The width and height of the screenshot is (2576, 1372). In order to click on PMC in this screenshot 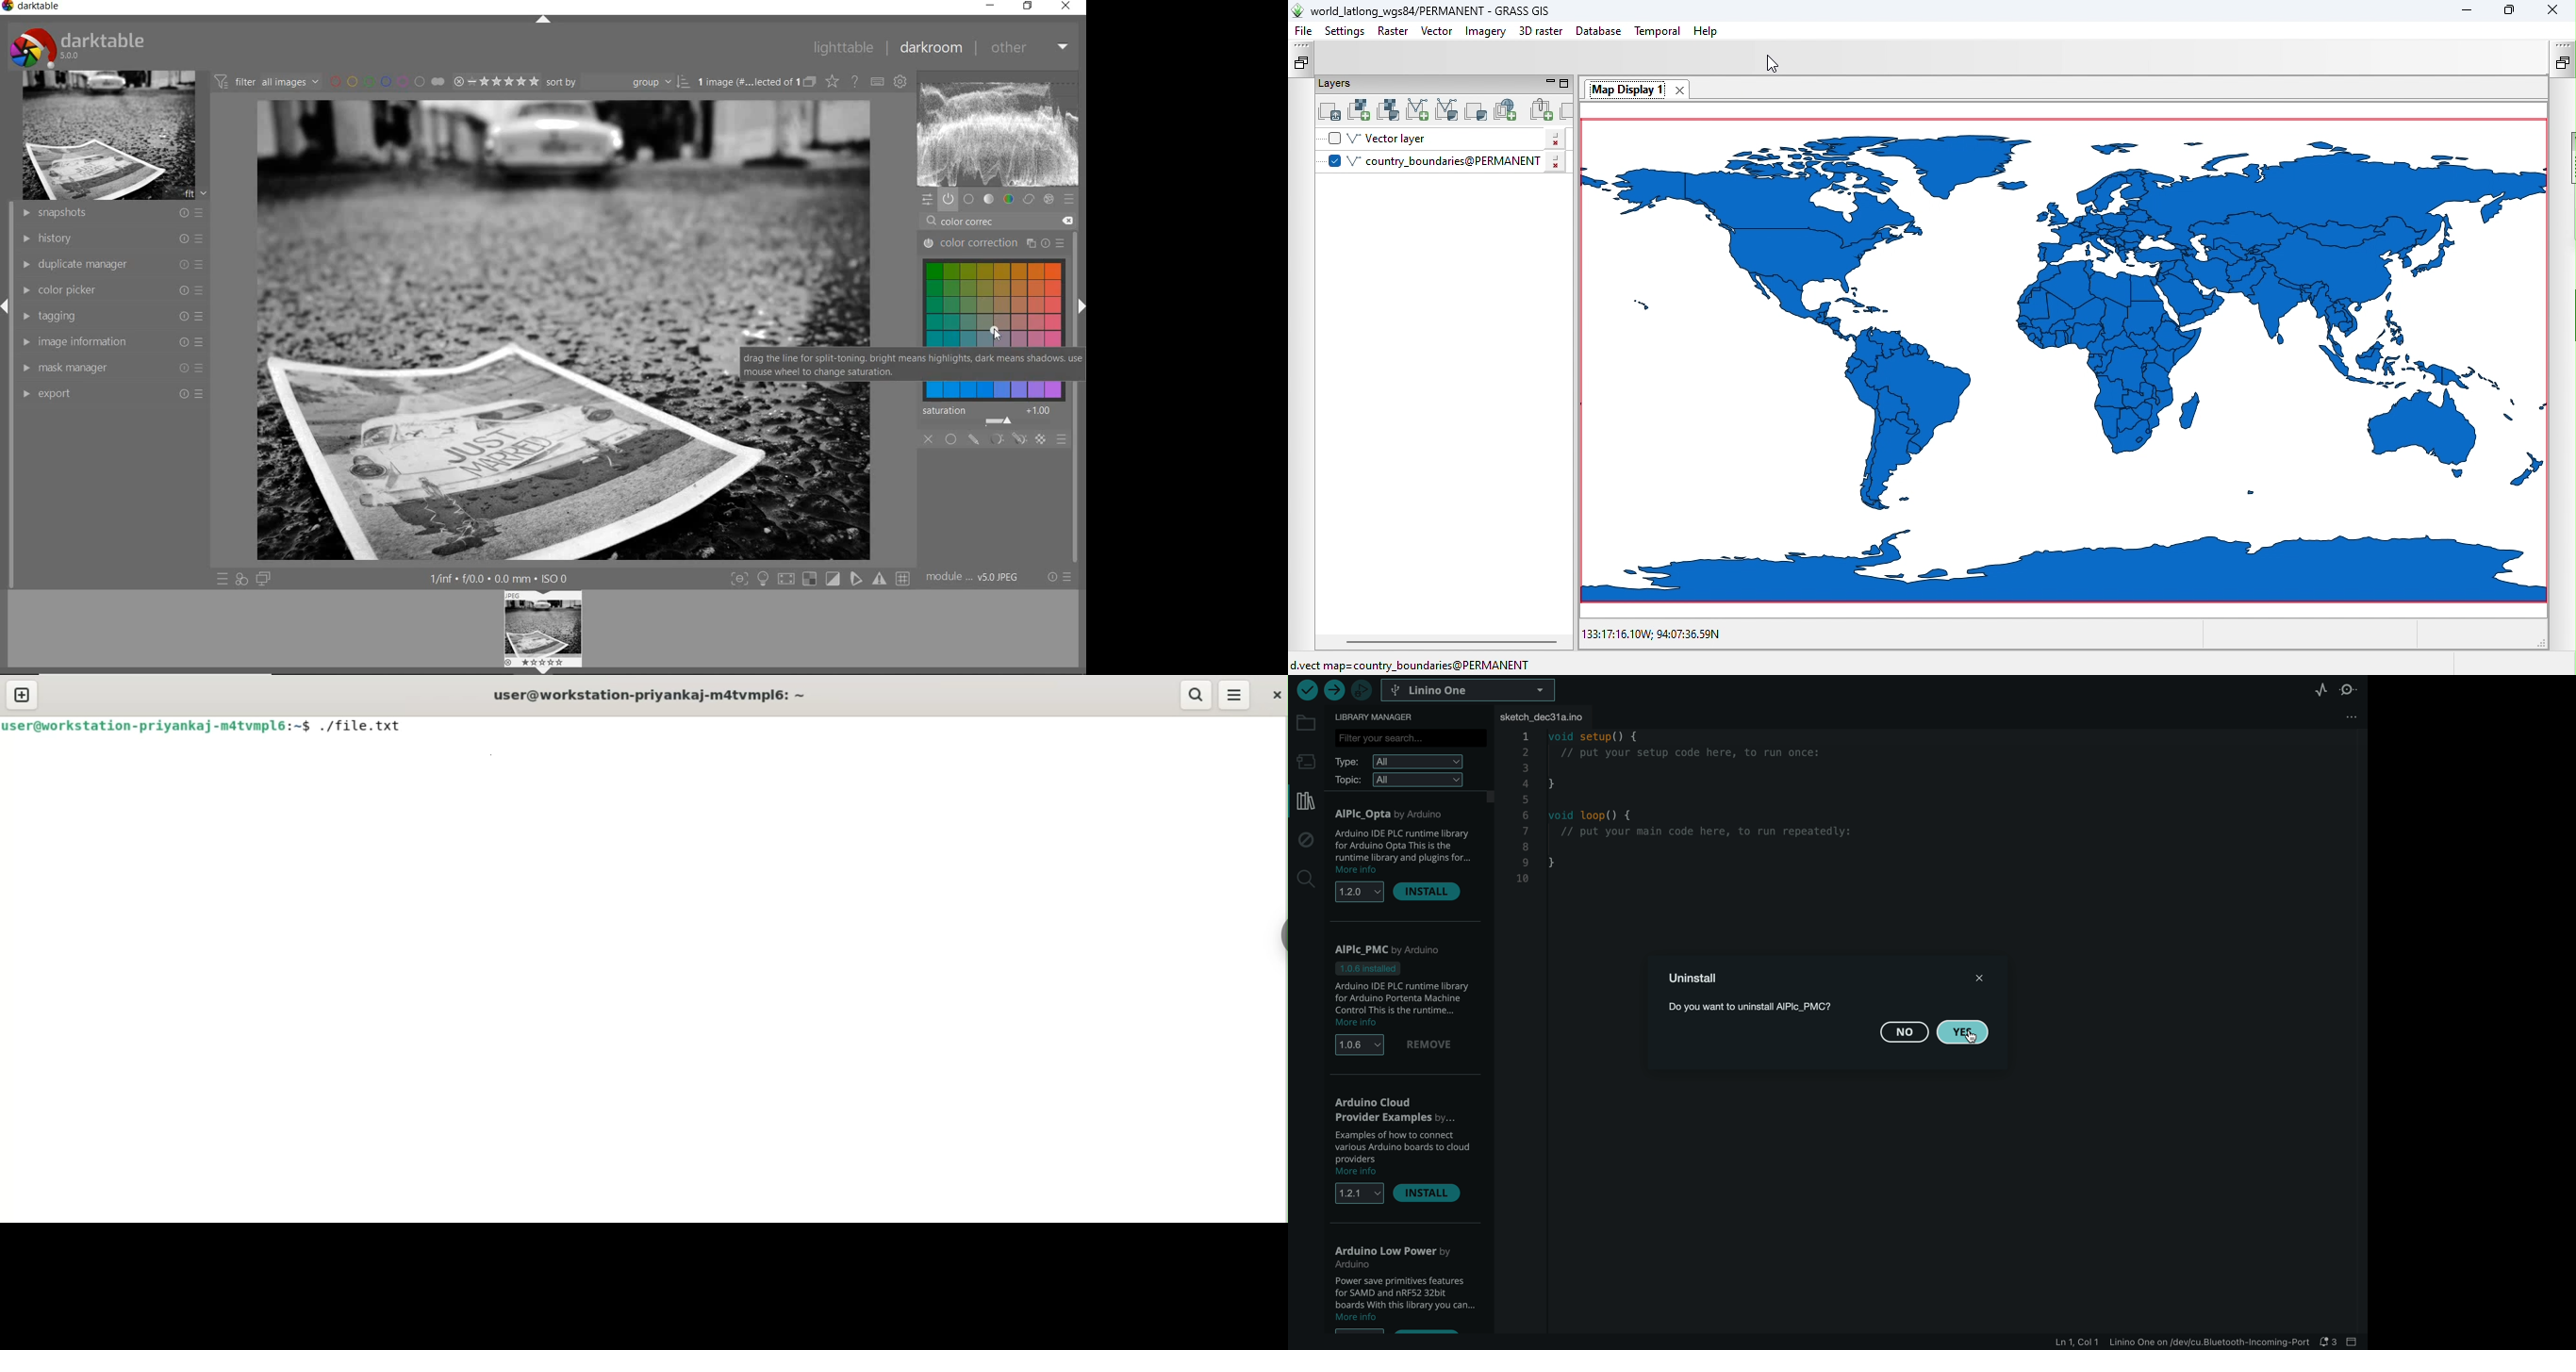, I will do `click(1407, 957)`.